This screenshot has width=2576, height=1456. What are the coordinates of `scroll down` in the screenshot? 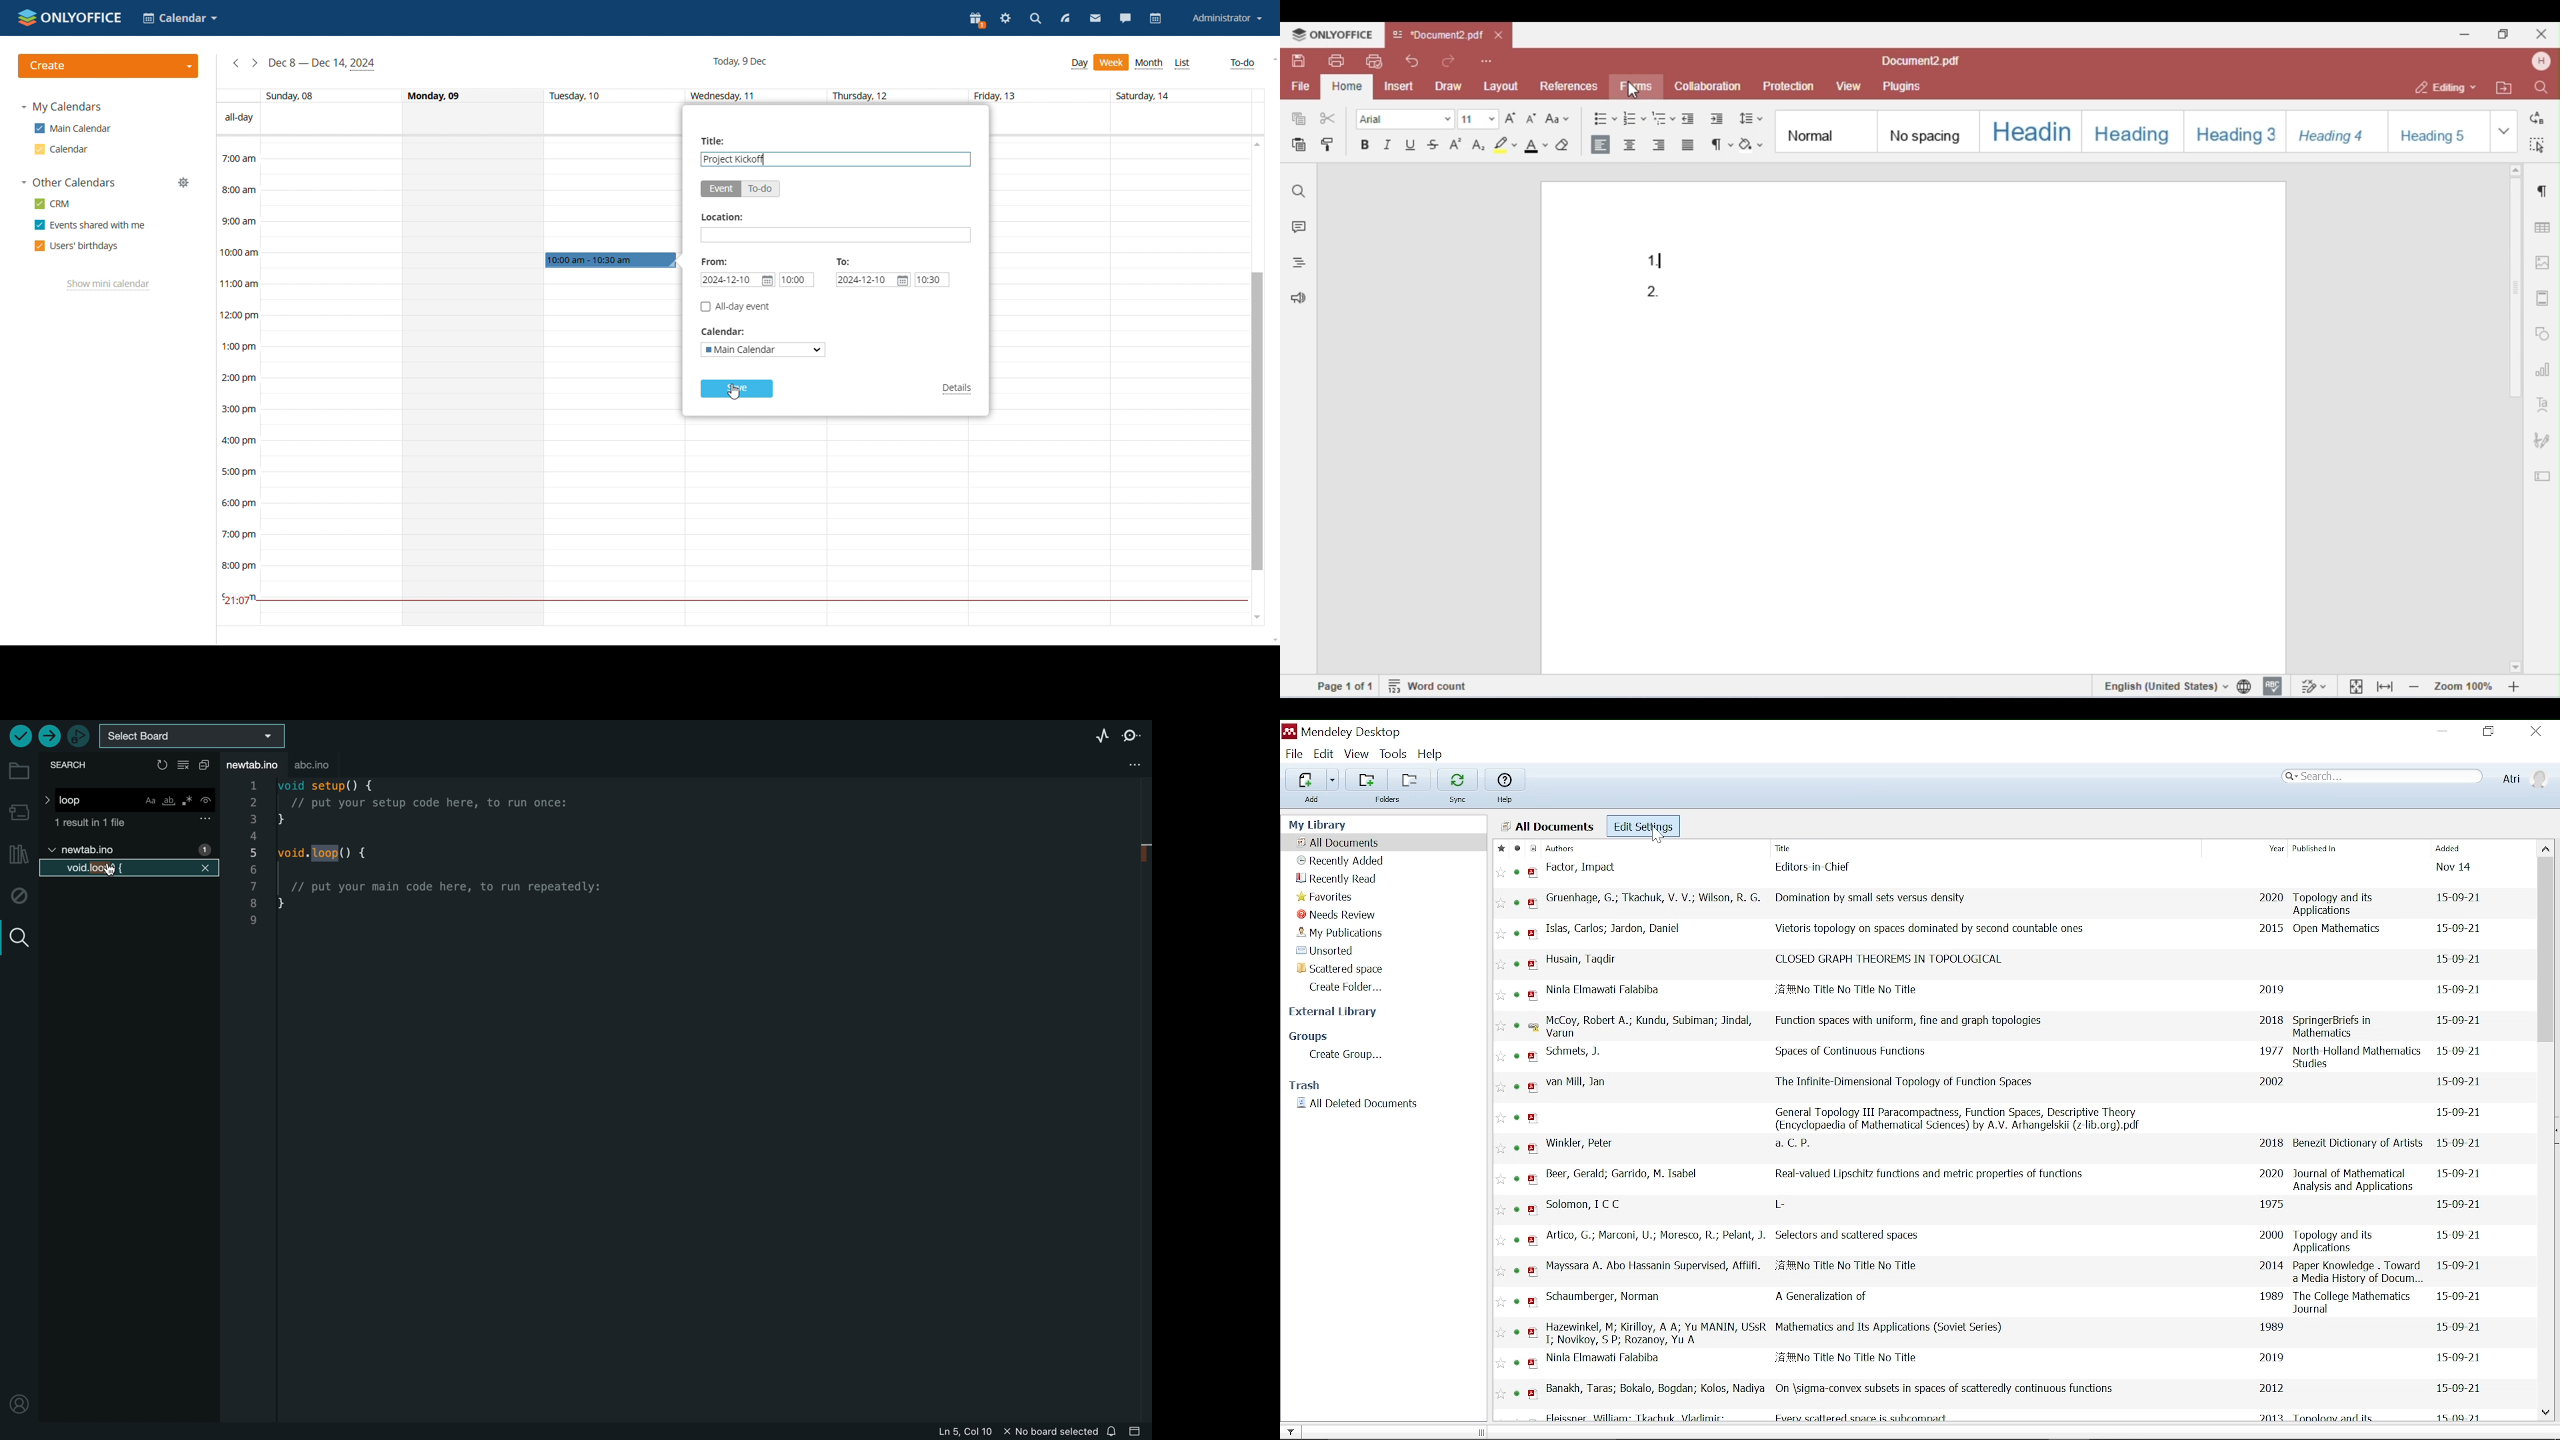 It's located at (1255, 621).